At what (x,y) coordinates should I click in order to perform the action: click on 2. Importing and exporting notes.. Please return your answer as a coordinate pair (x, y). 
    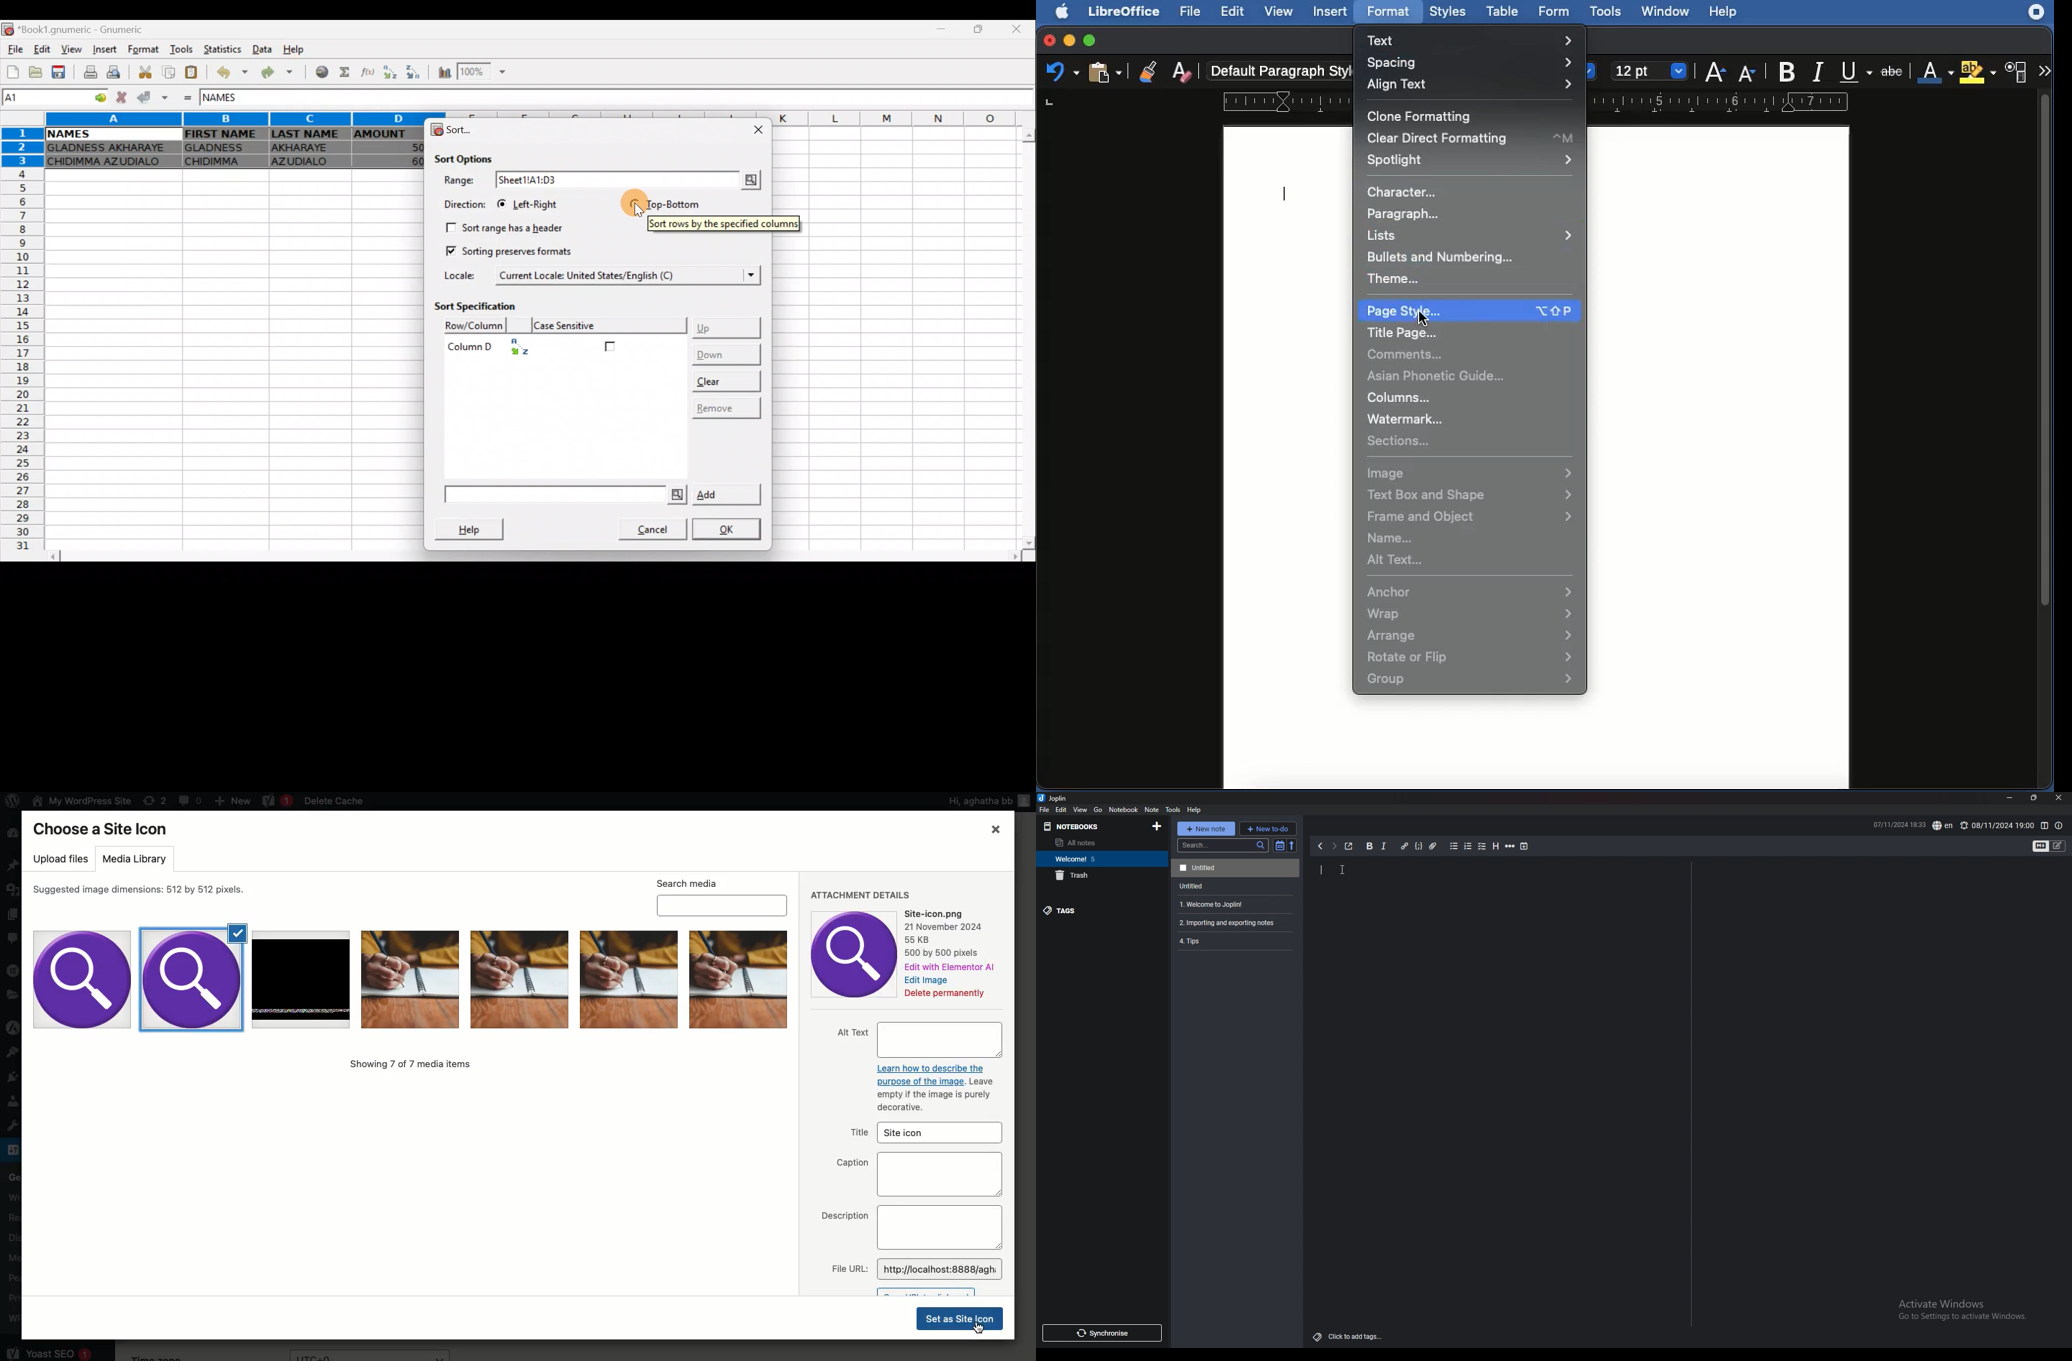
    Looking at the image, I should click on (1234, 922).